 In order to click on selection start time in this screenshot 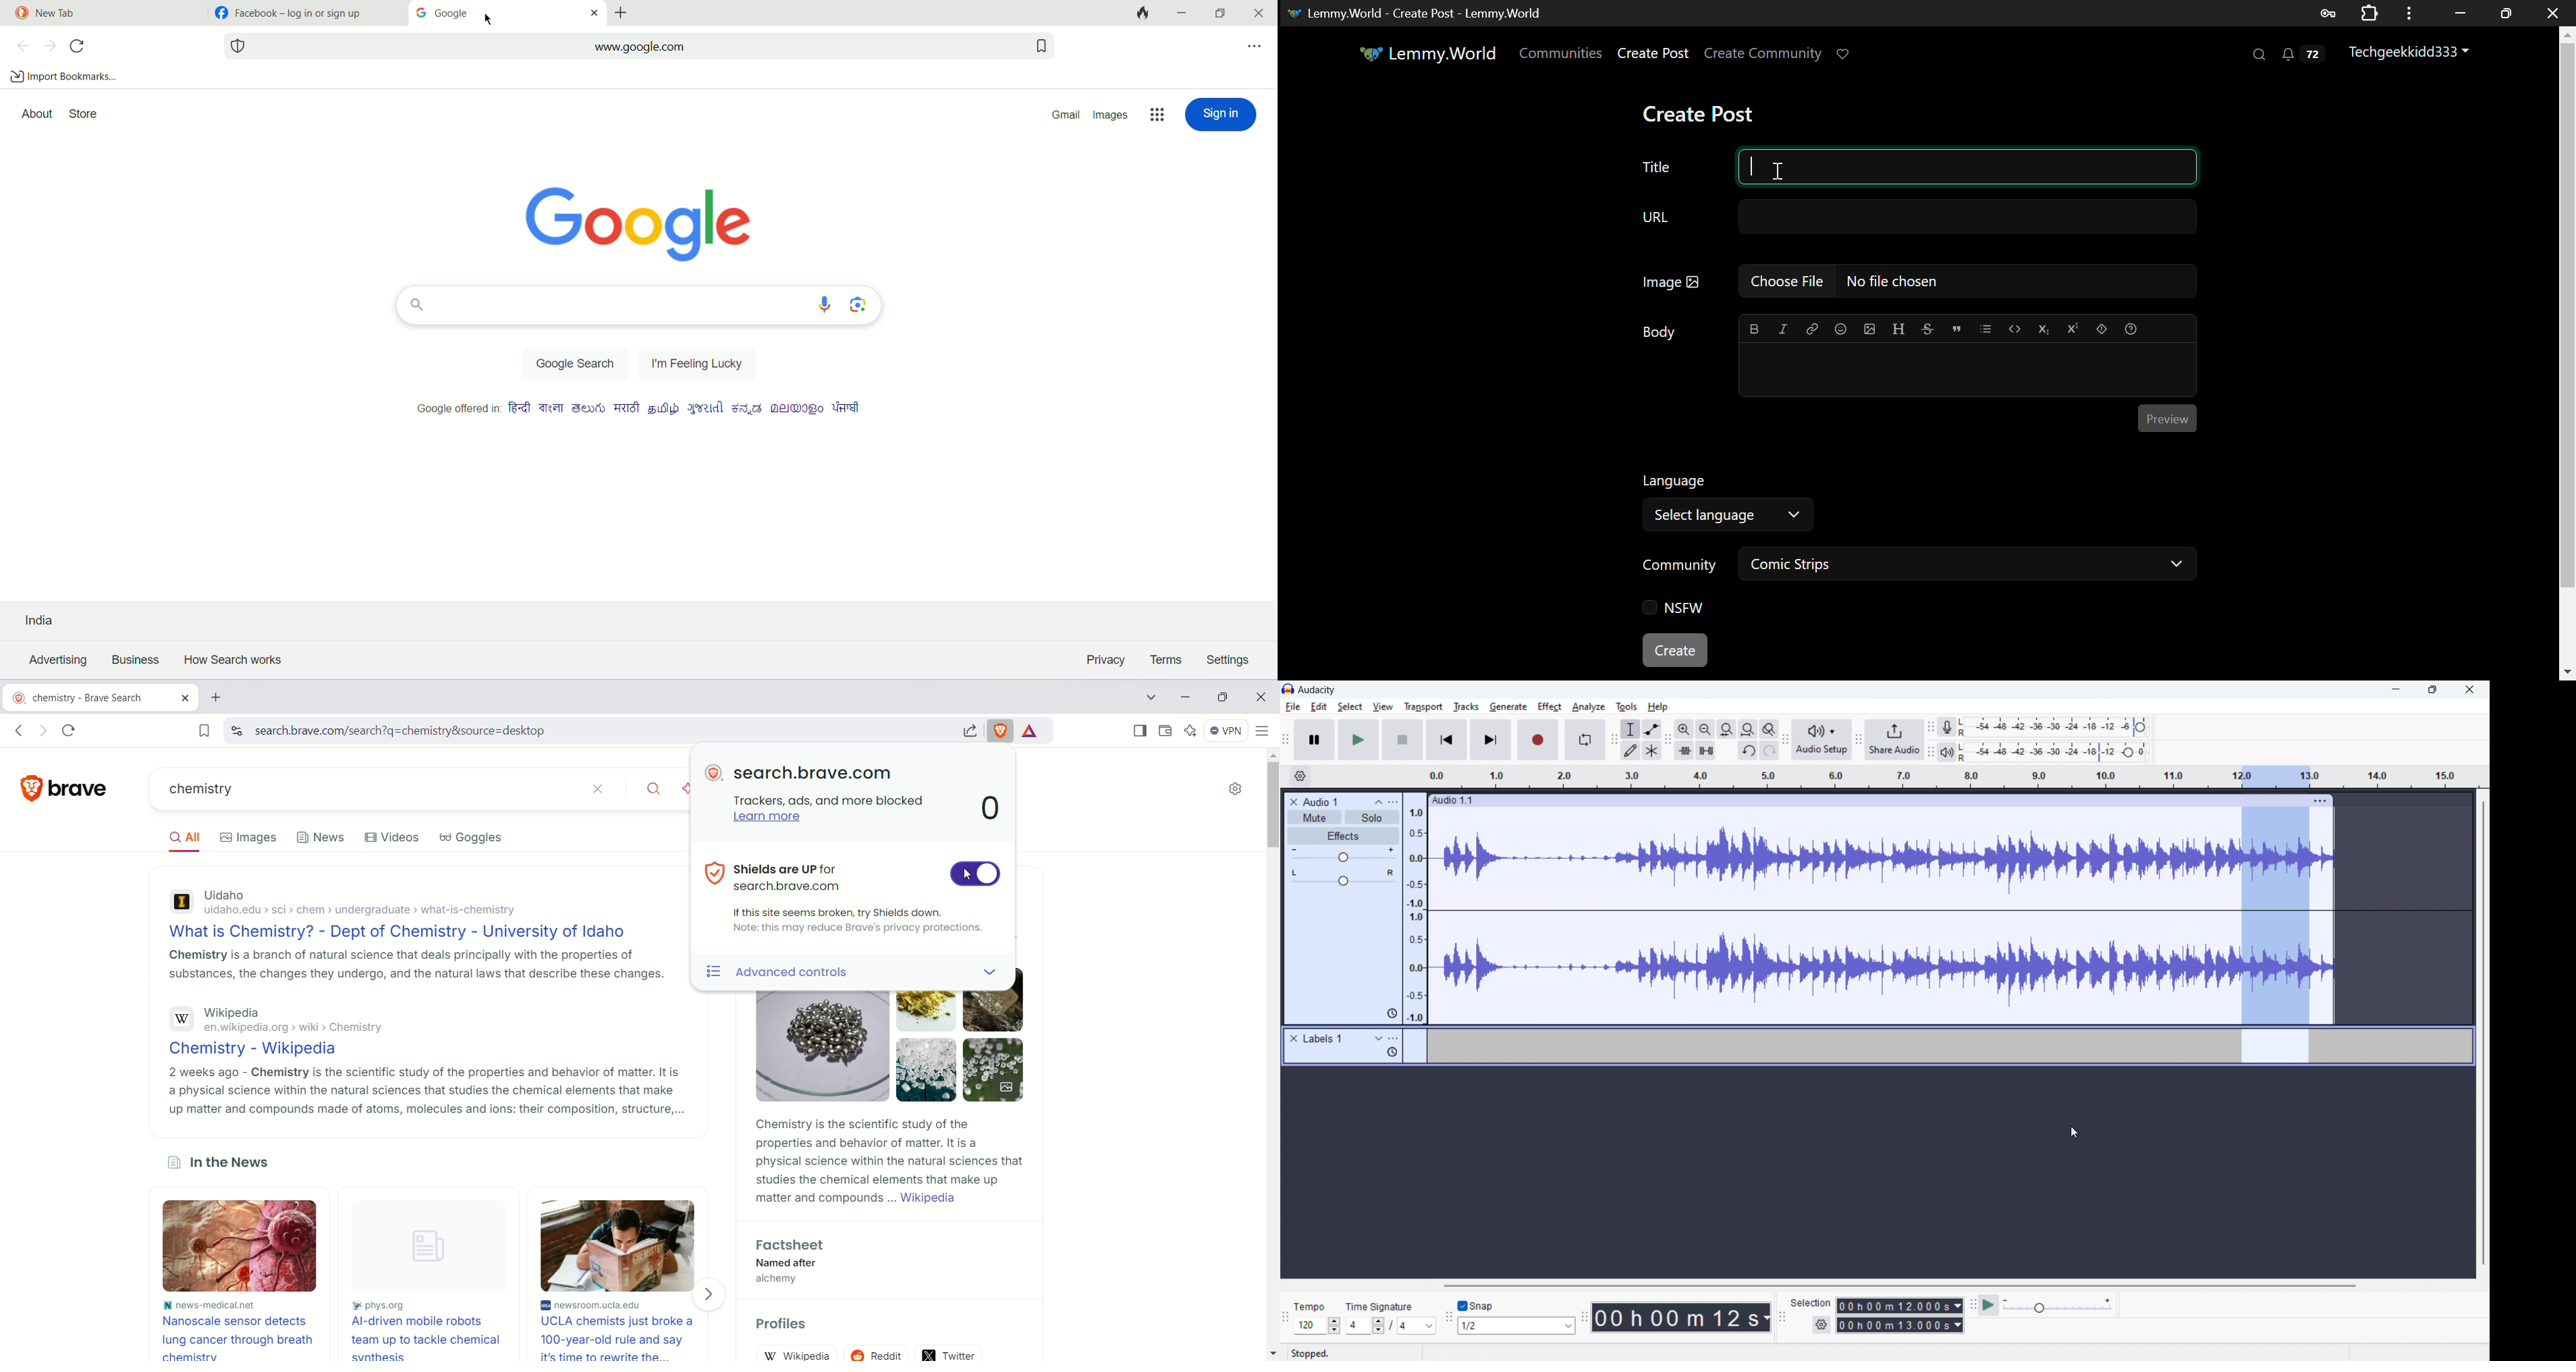, I will do `click(1900, 1305)`.